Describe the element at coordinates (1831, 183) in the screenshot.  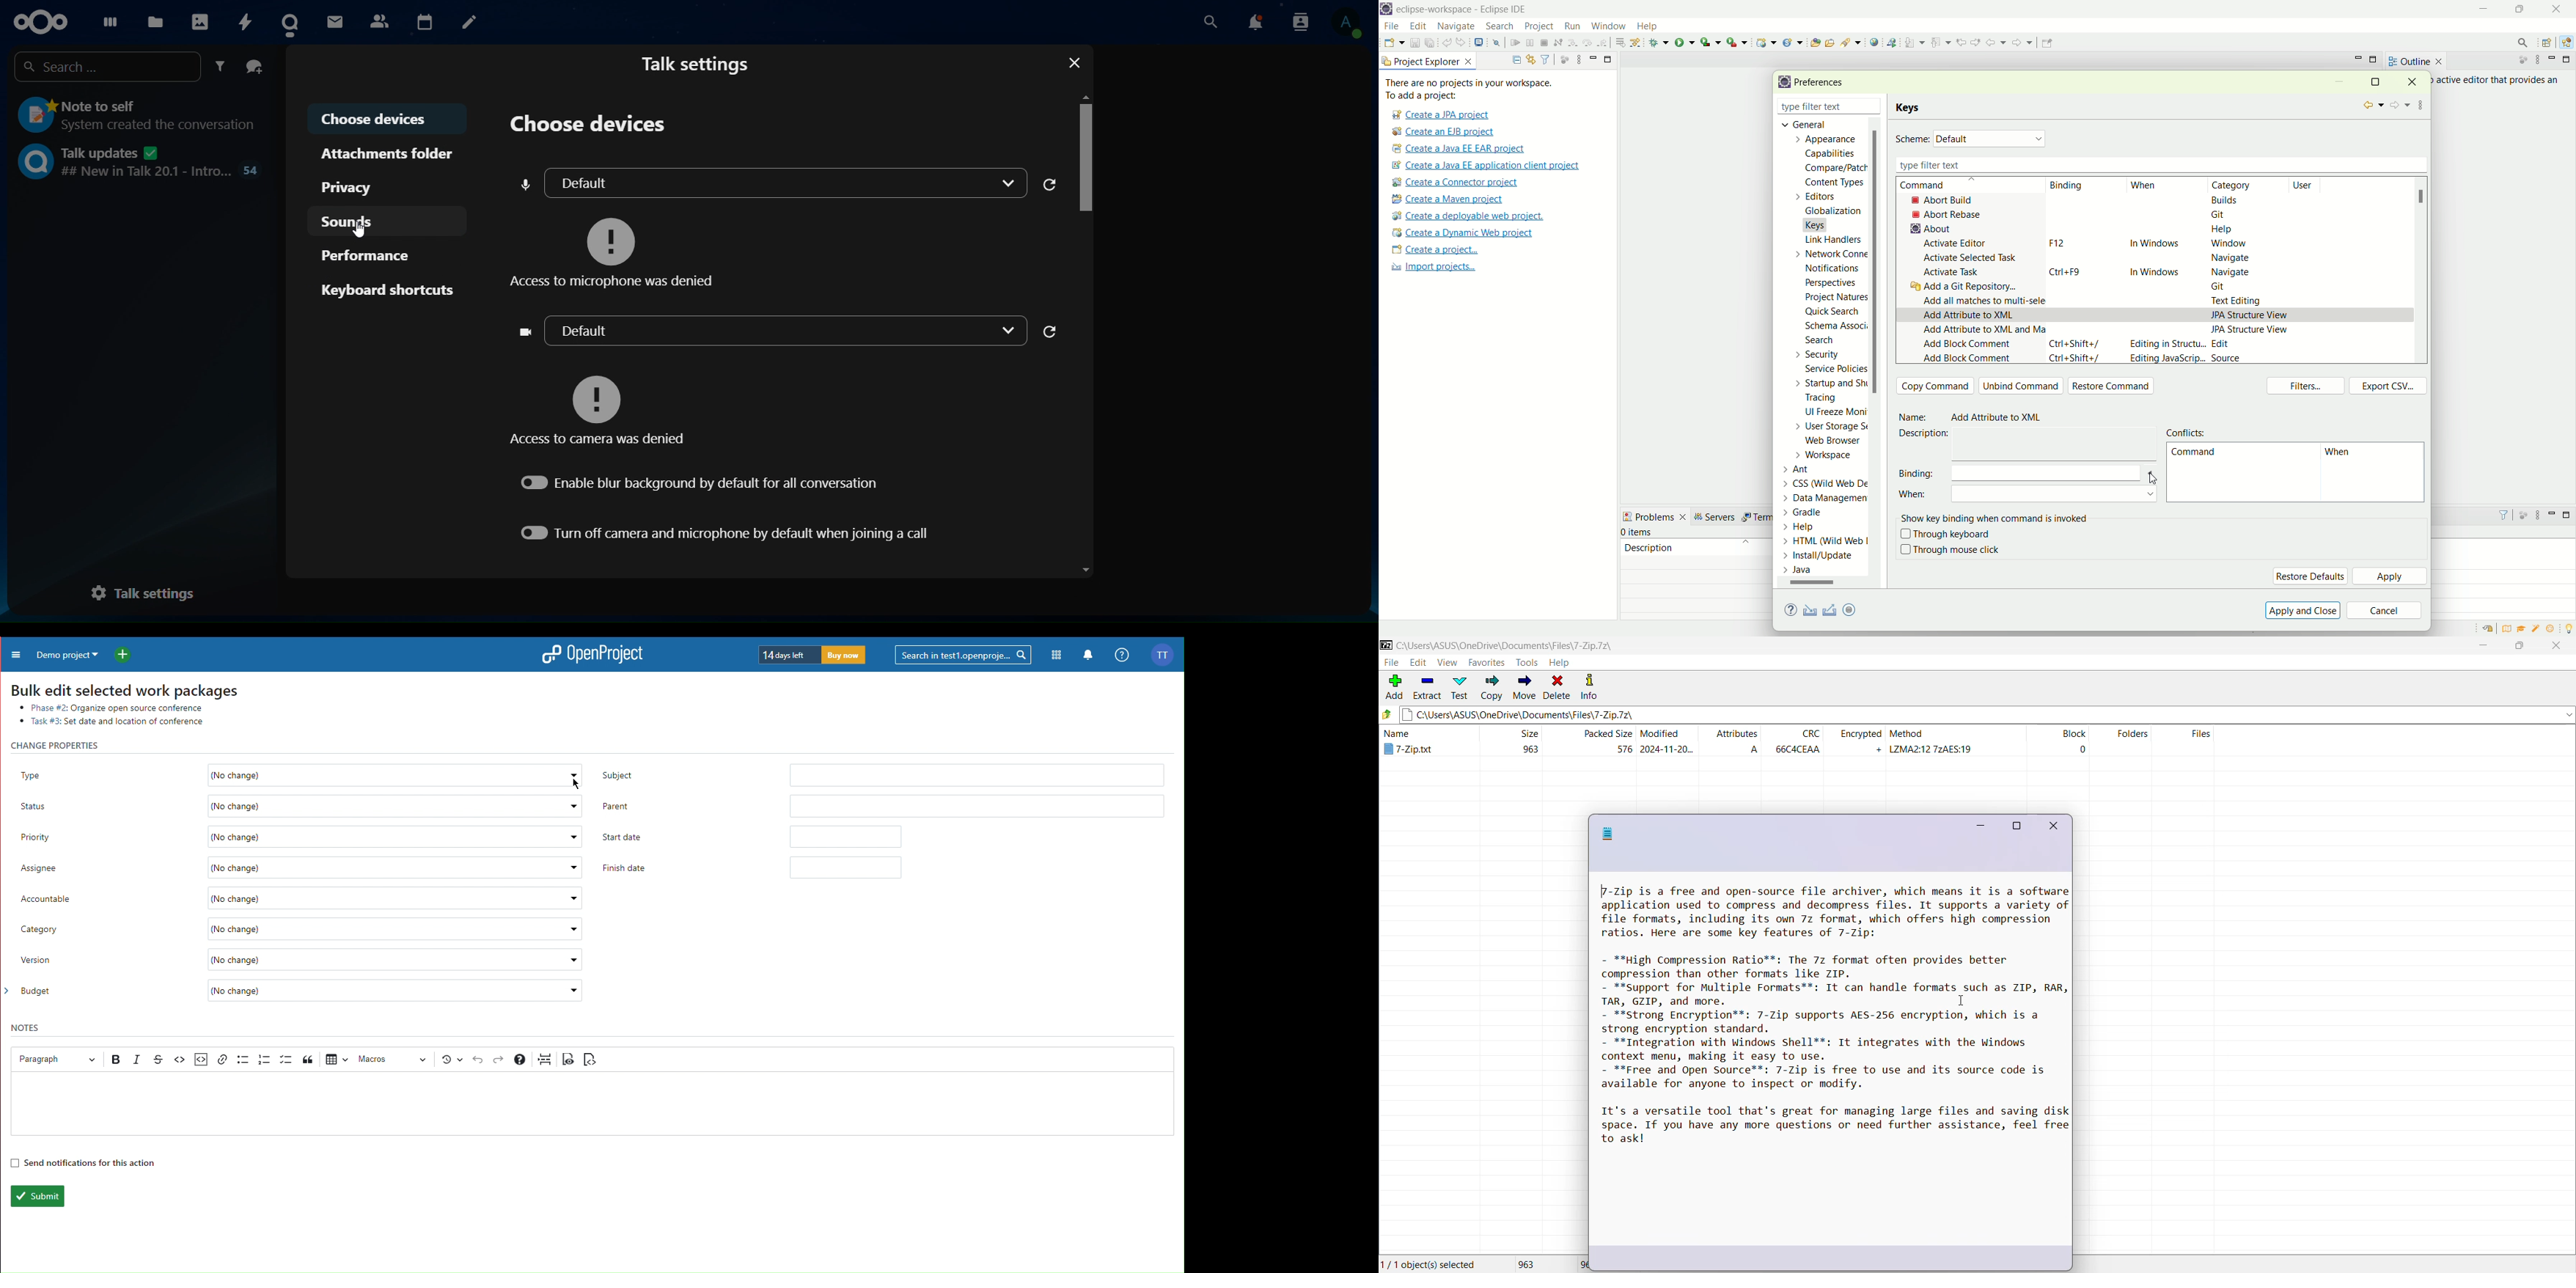
I see `content types` at that location.